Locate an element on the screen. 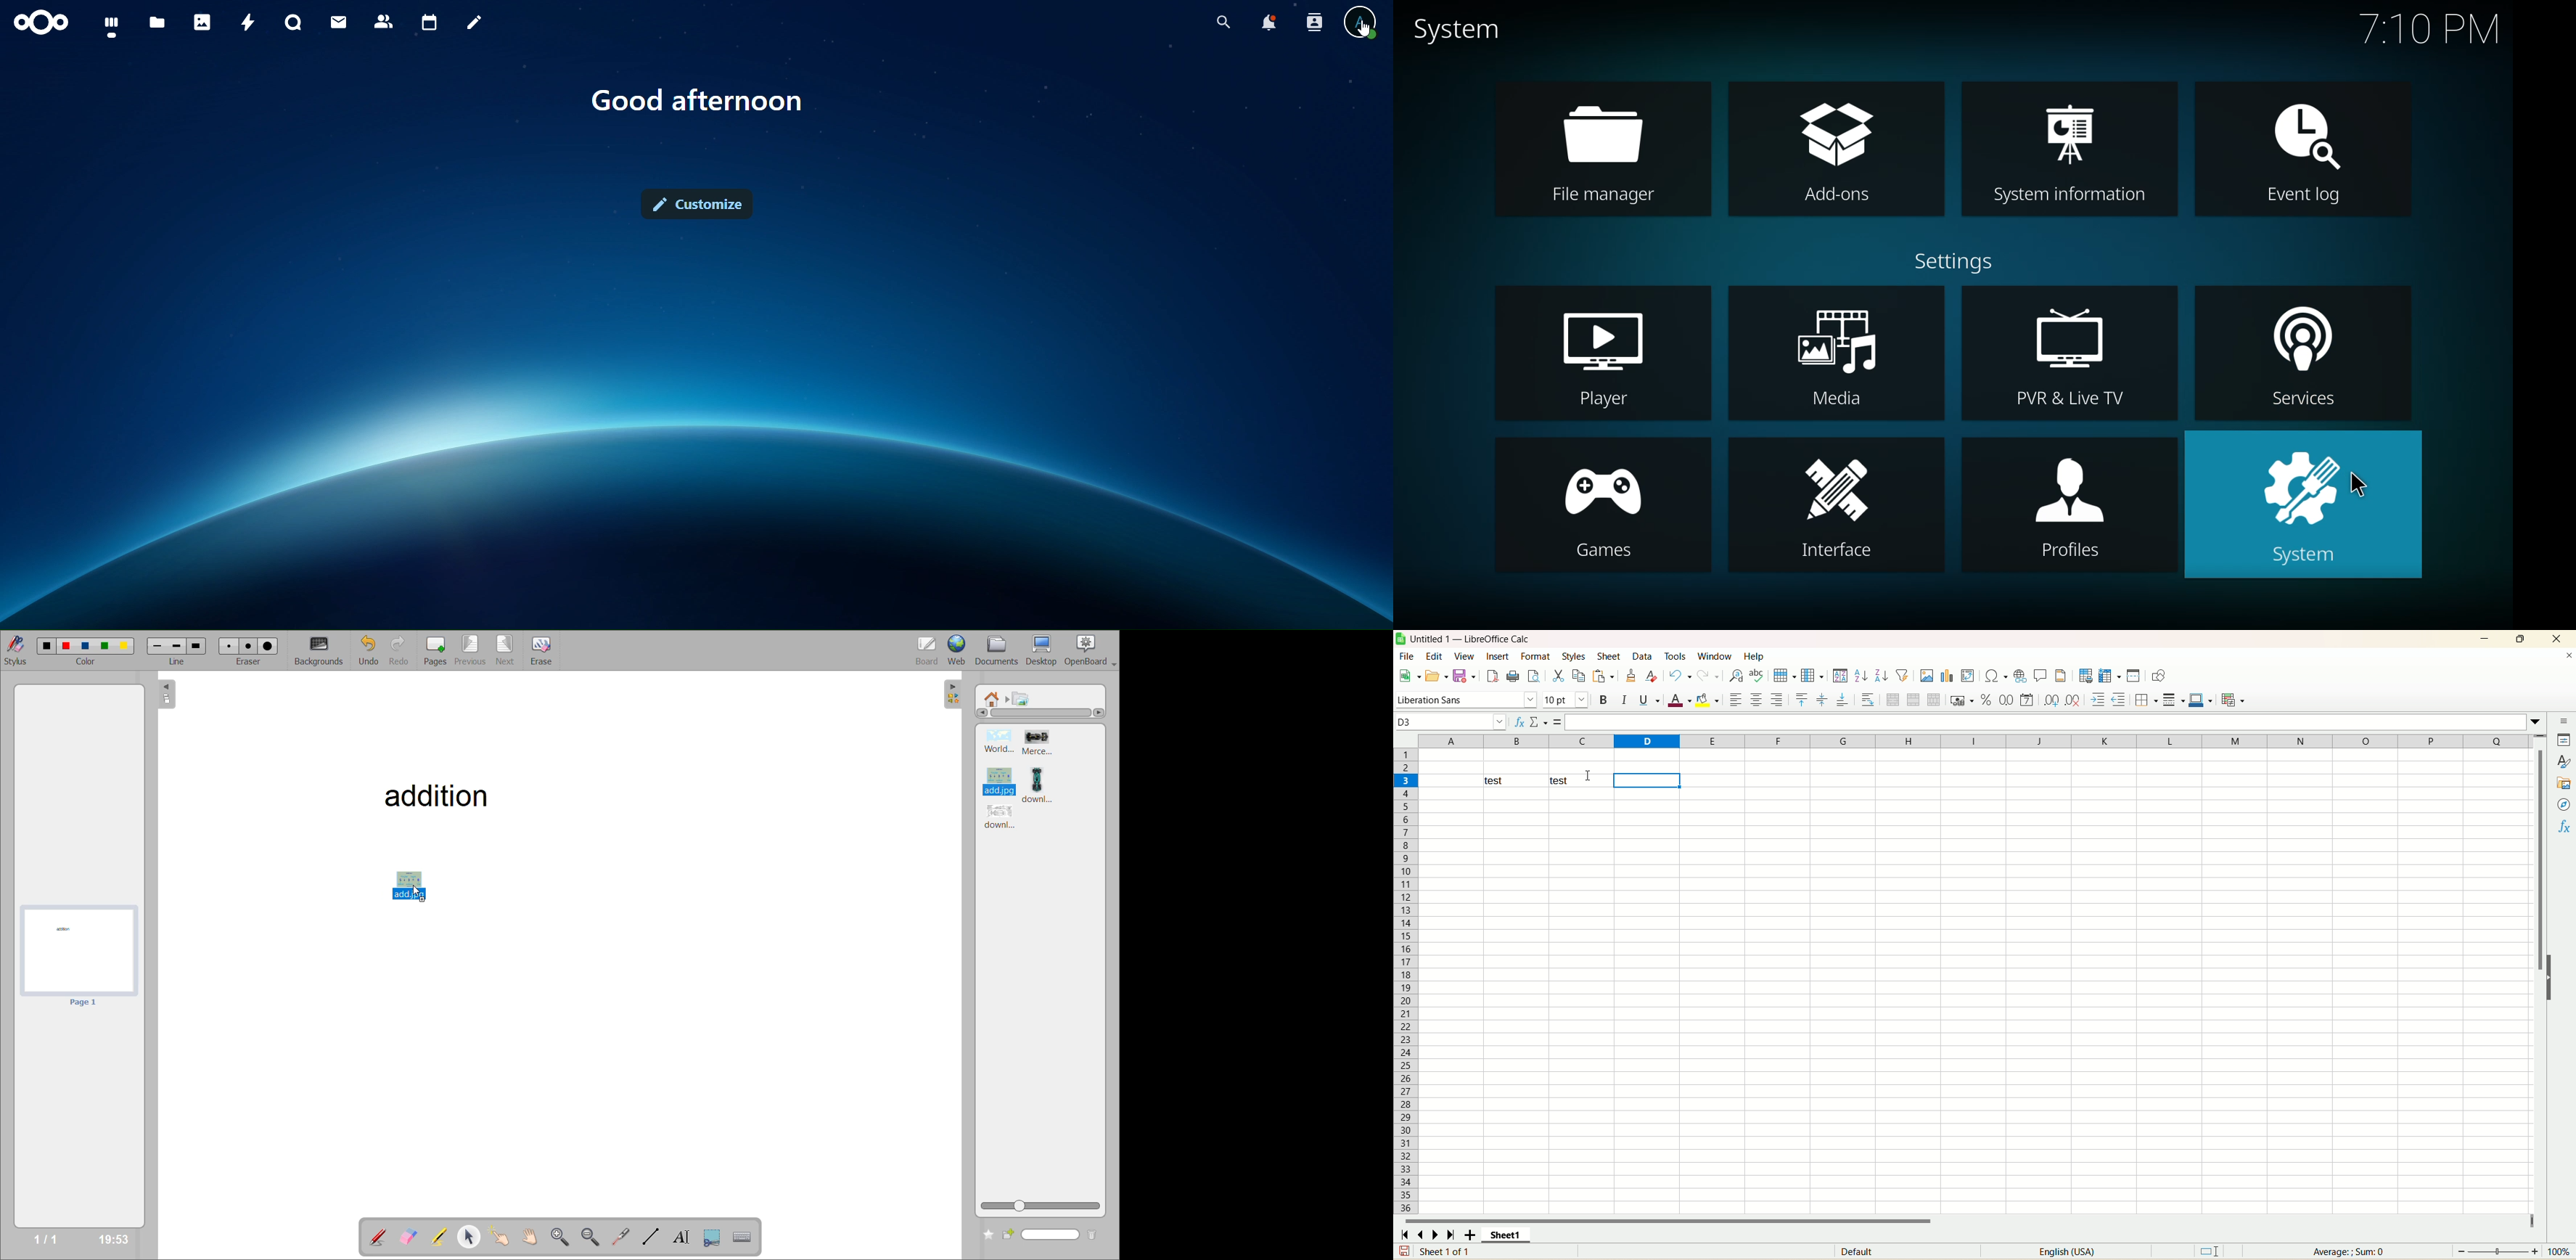  format as percent is located at coordinates (1987, 700).